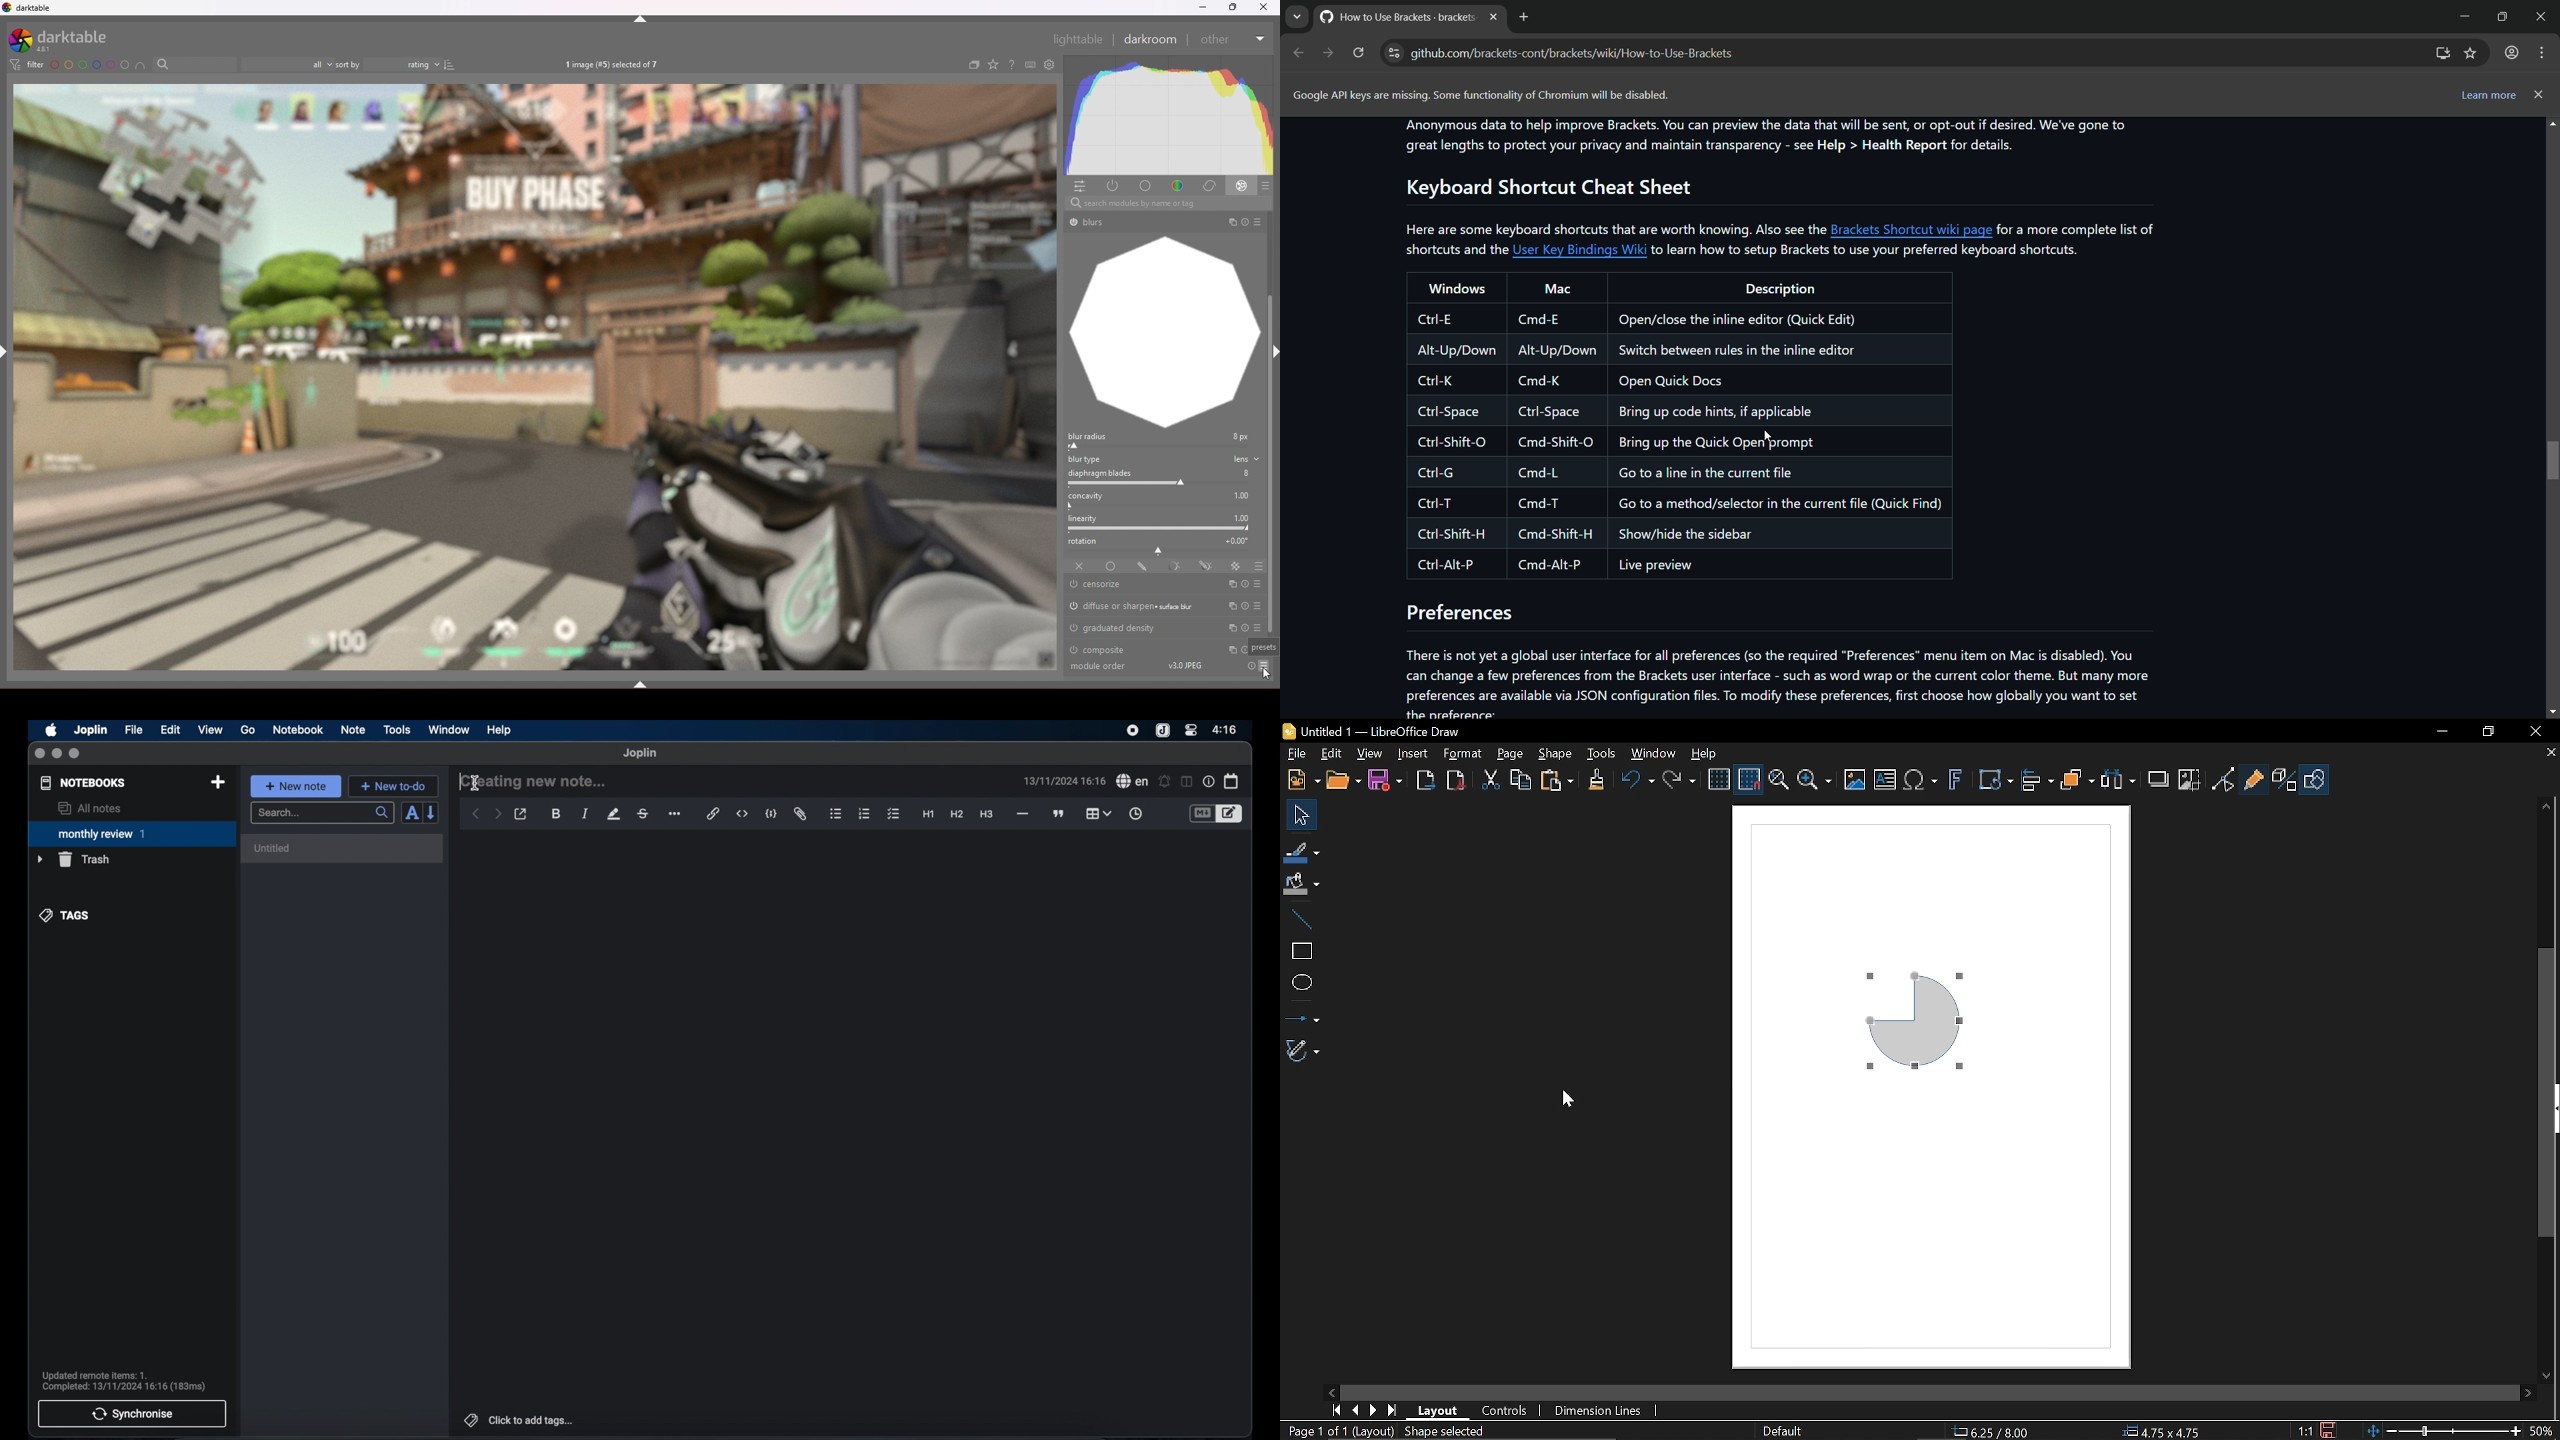 Image resolution: width=2576 pixels, height=1456 pixels. Describe the element at coordinates (39, 754) in the screenshot. I see `close` at that location.